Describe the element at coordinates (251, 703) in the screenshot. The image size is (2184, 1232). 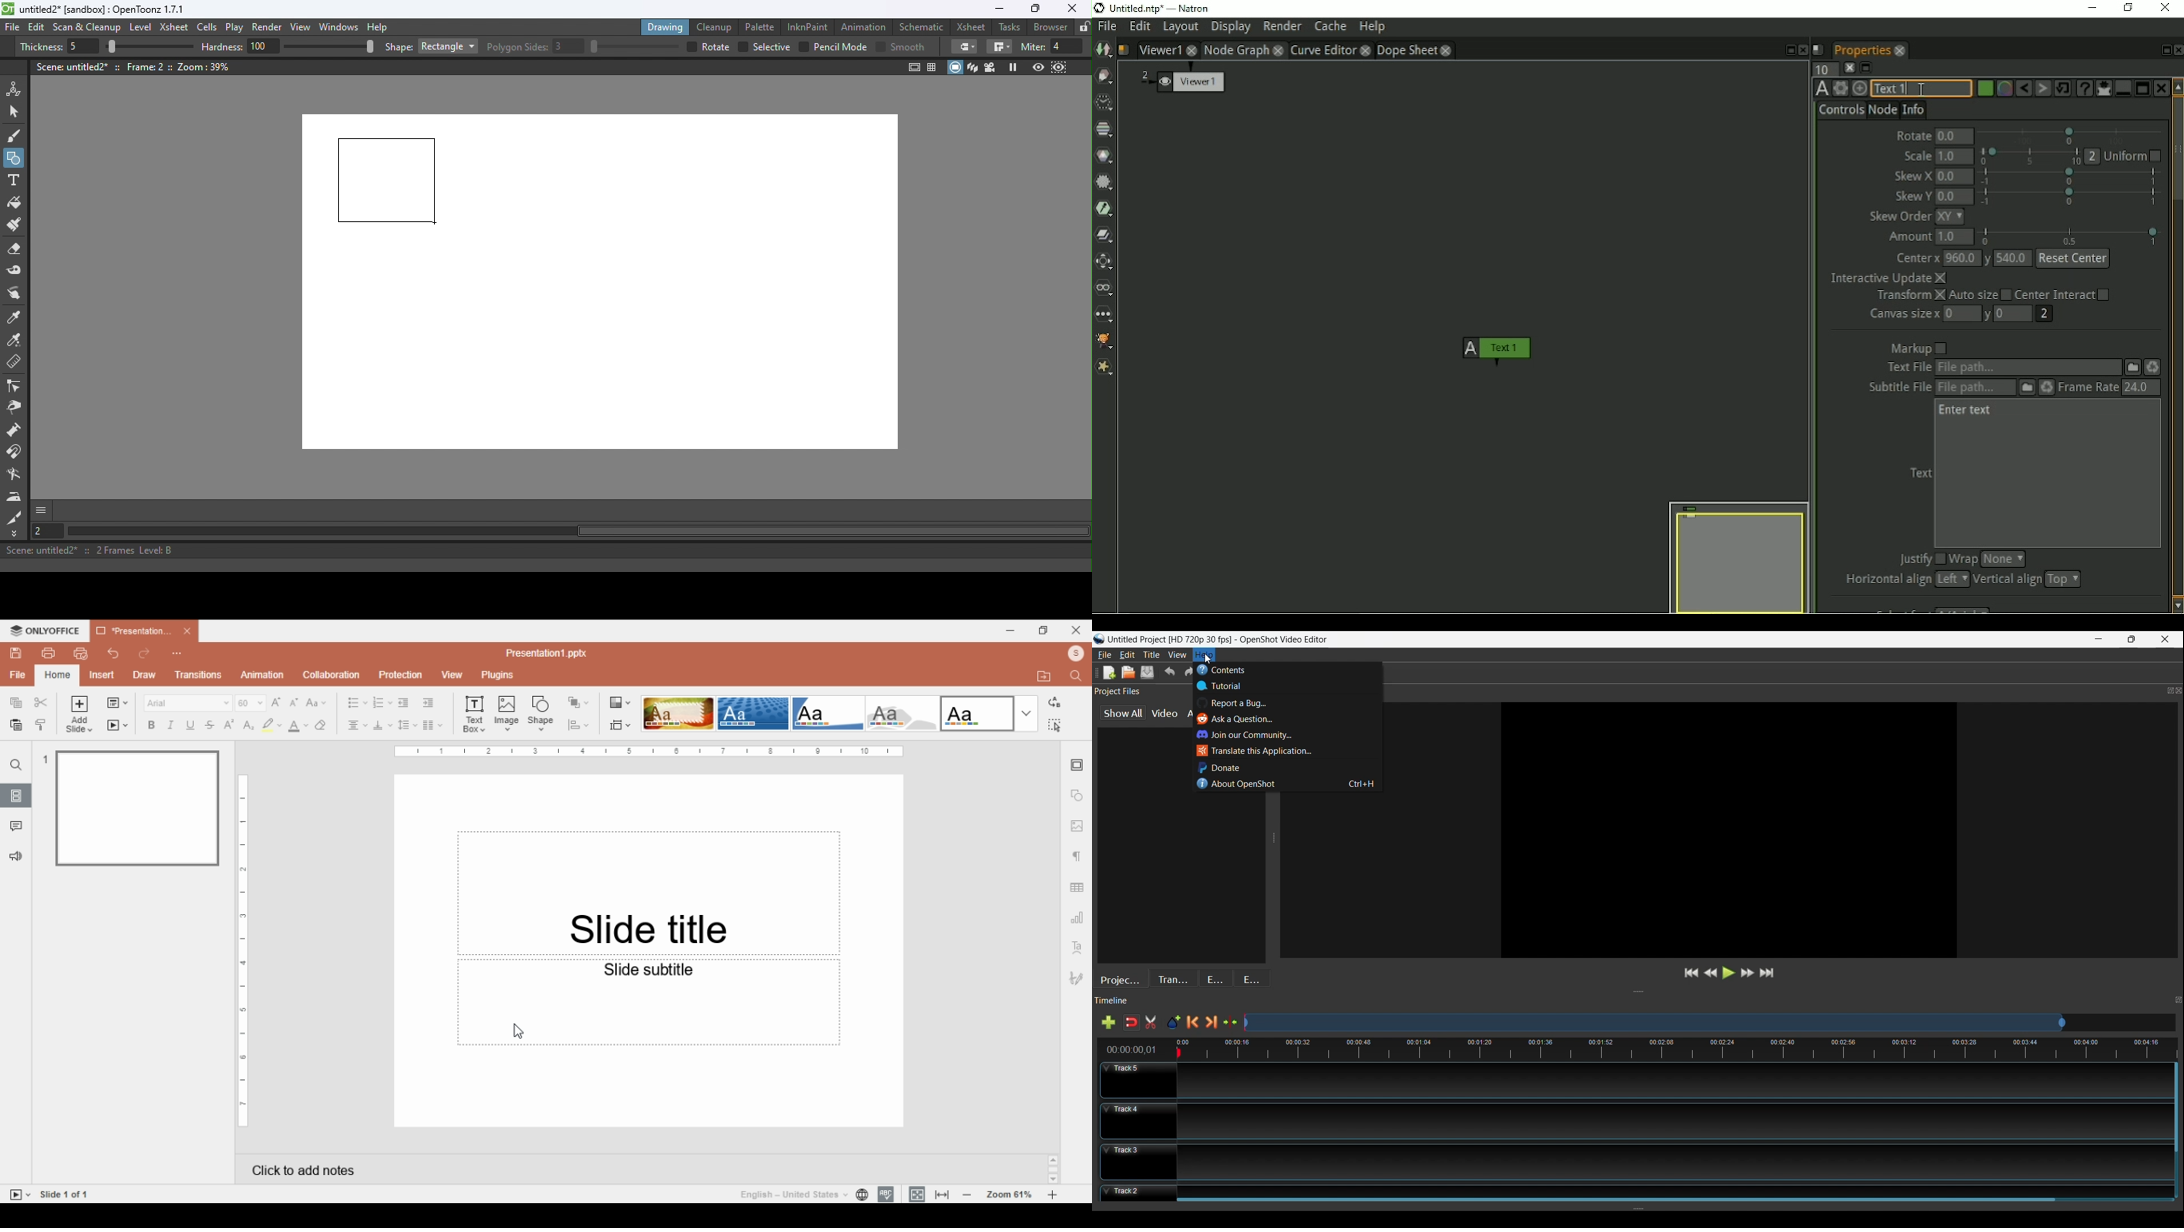
I see `60` at that location.